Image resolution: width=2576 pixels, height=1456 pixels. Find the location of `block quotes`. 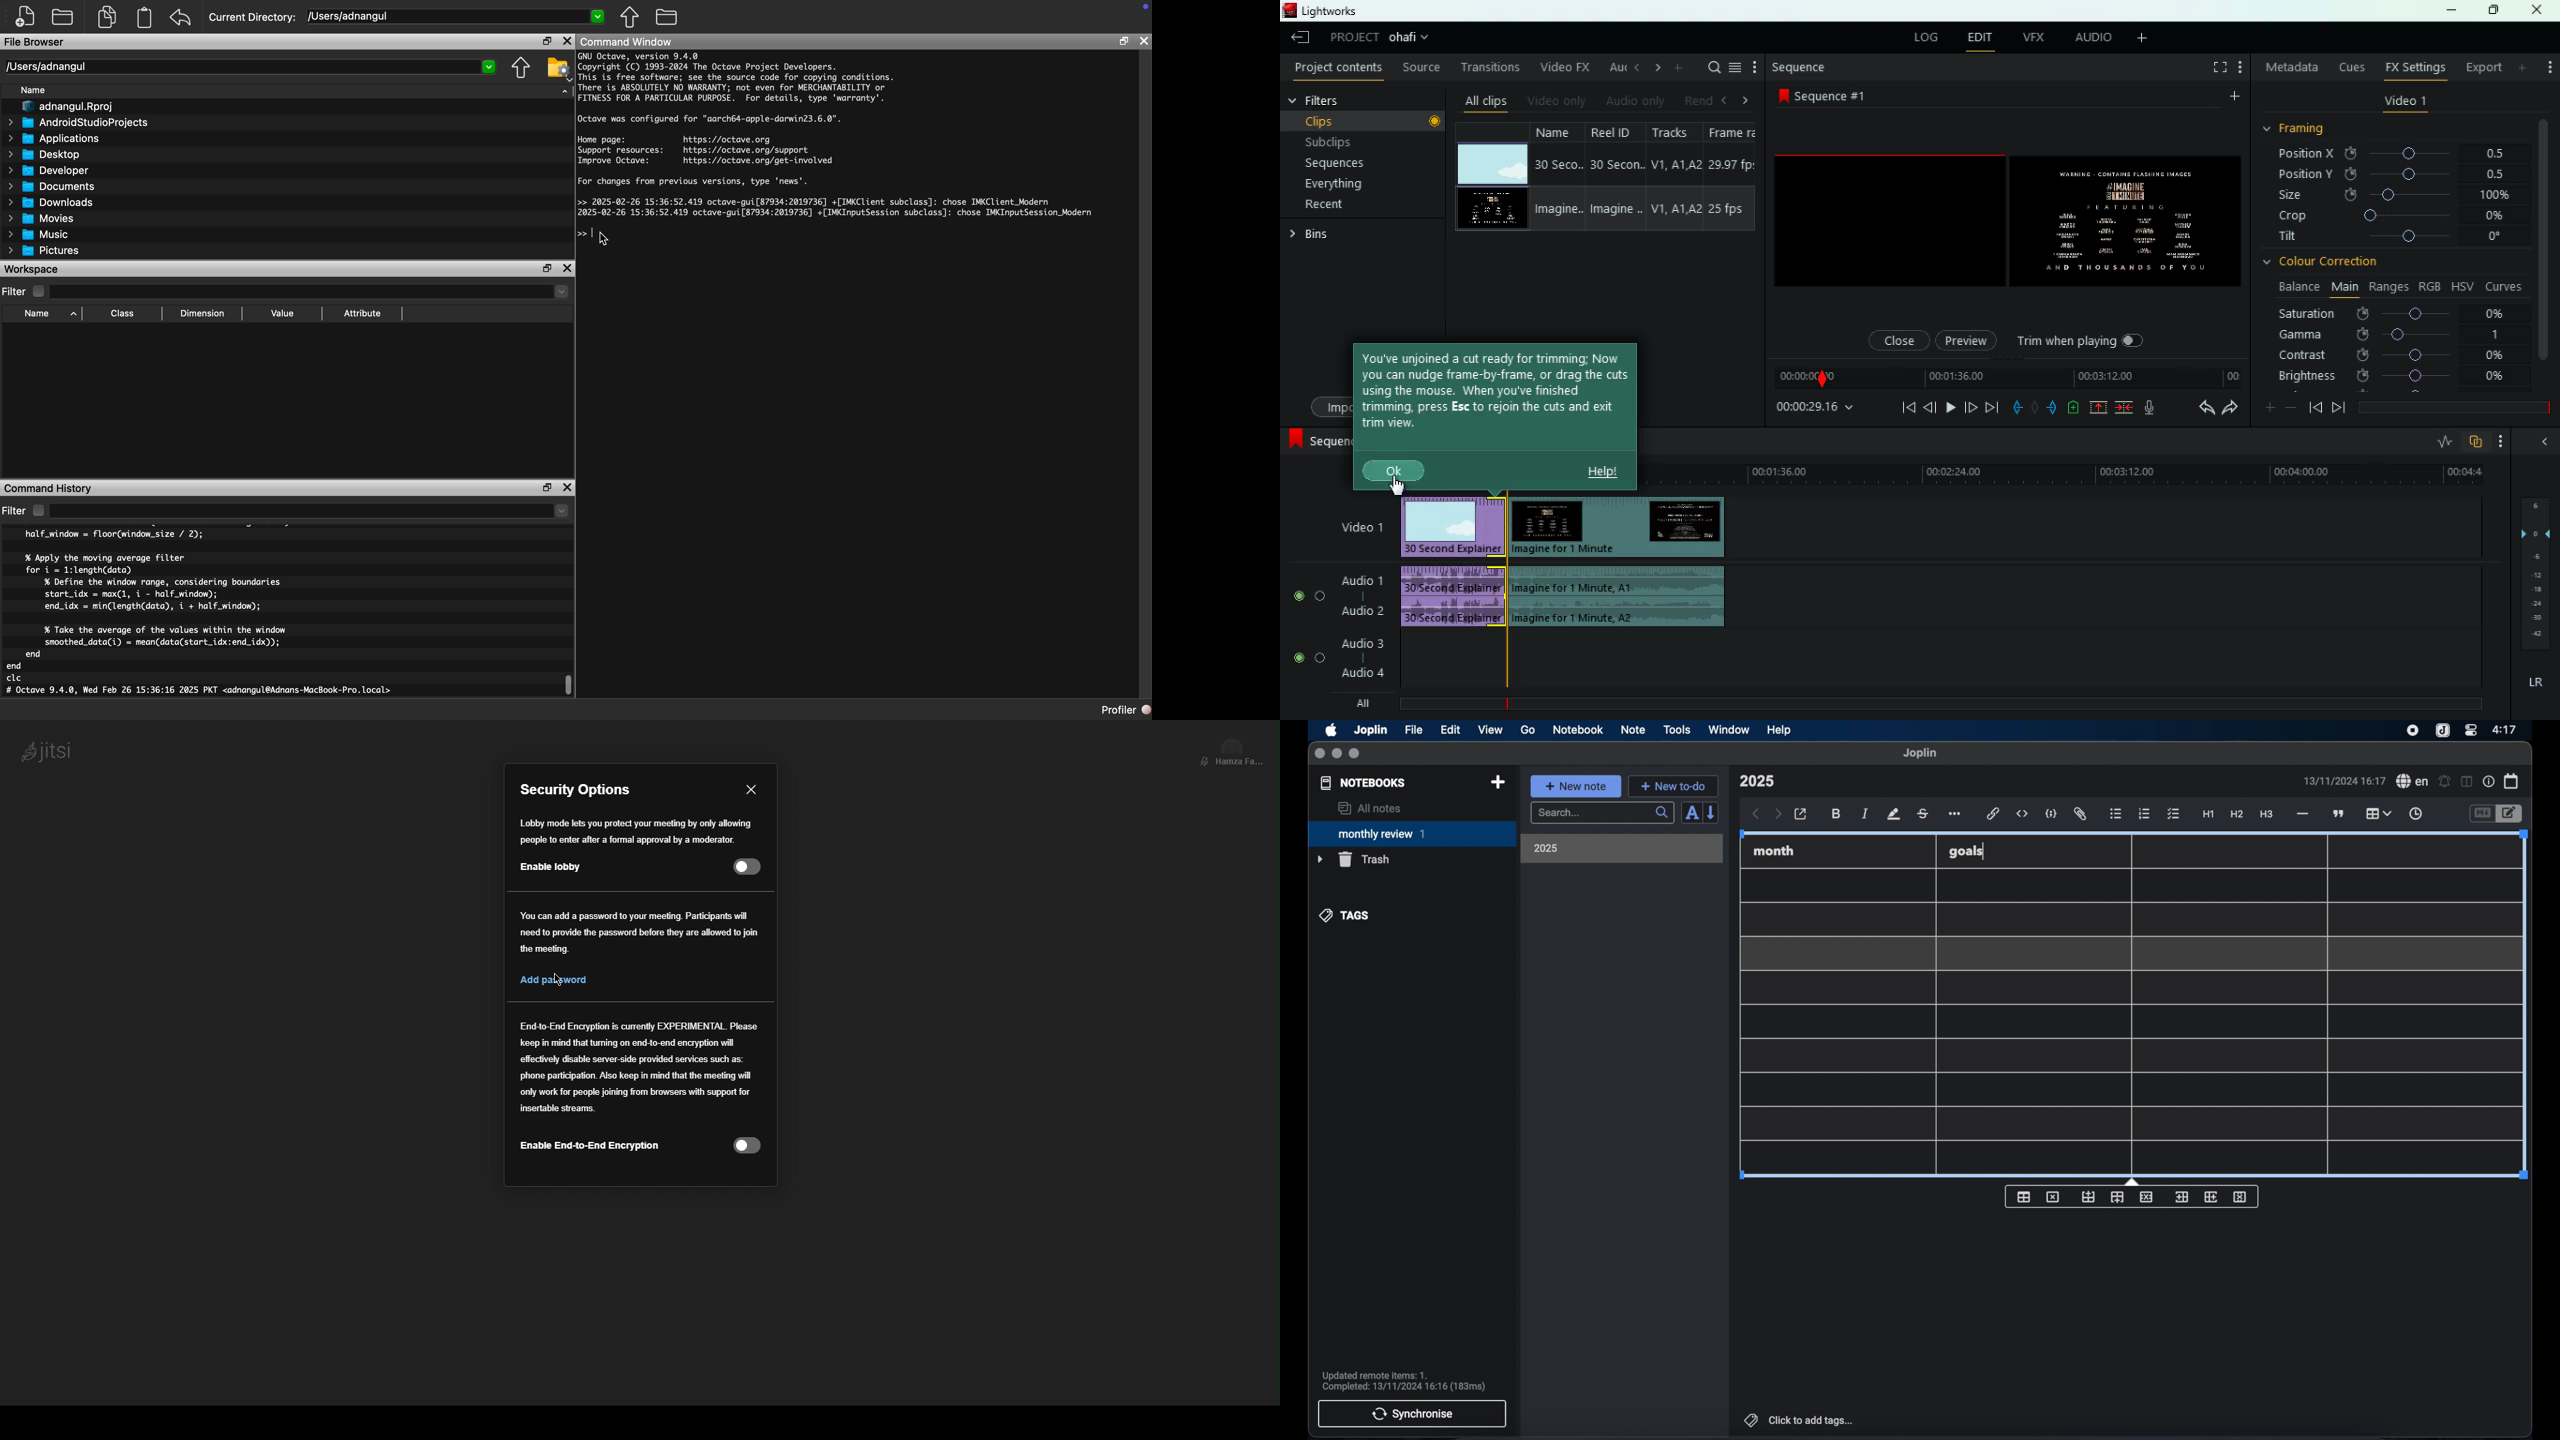

block quotes is located at coordinates (2339, 814).